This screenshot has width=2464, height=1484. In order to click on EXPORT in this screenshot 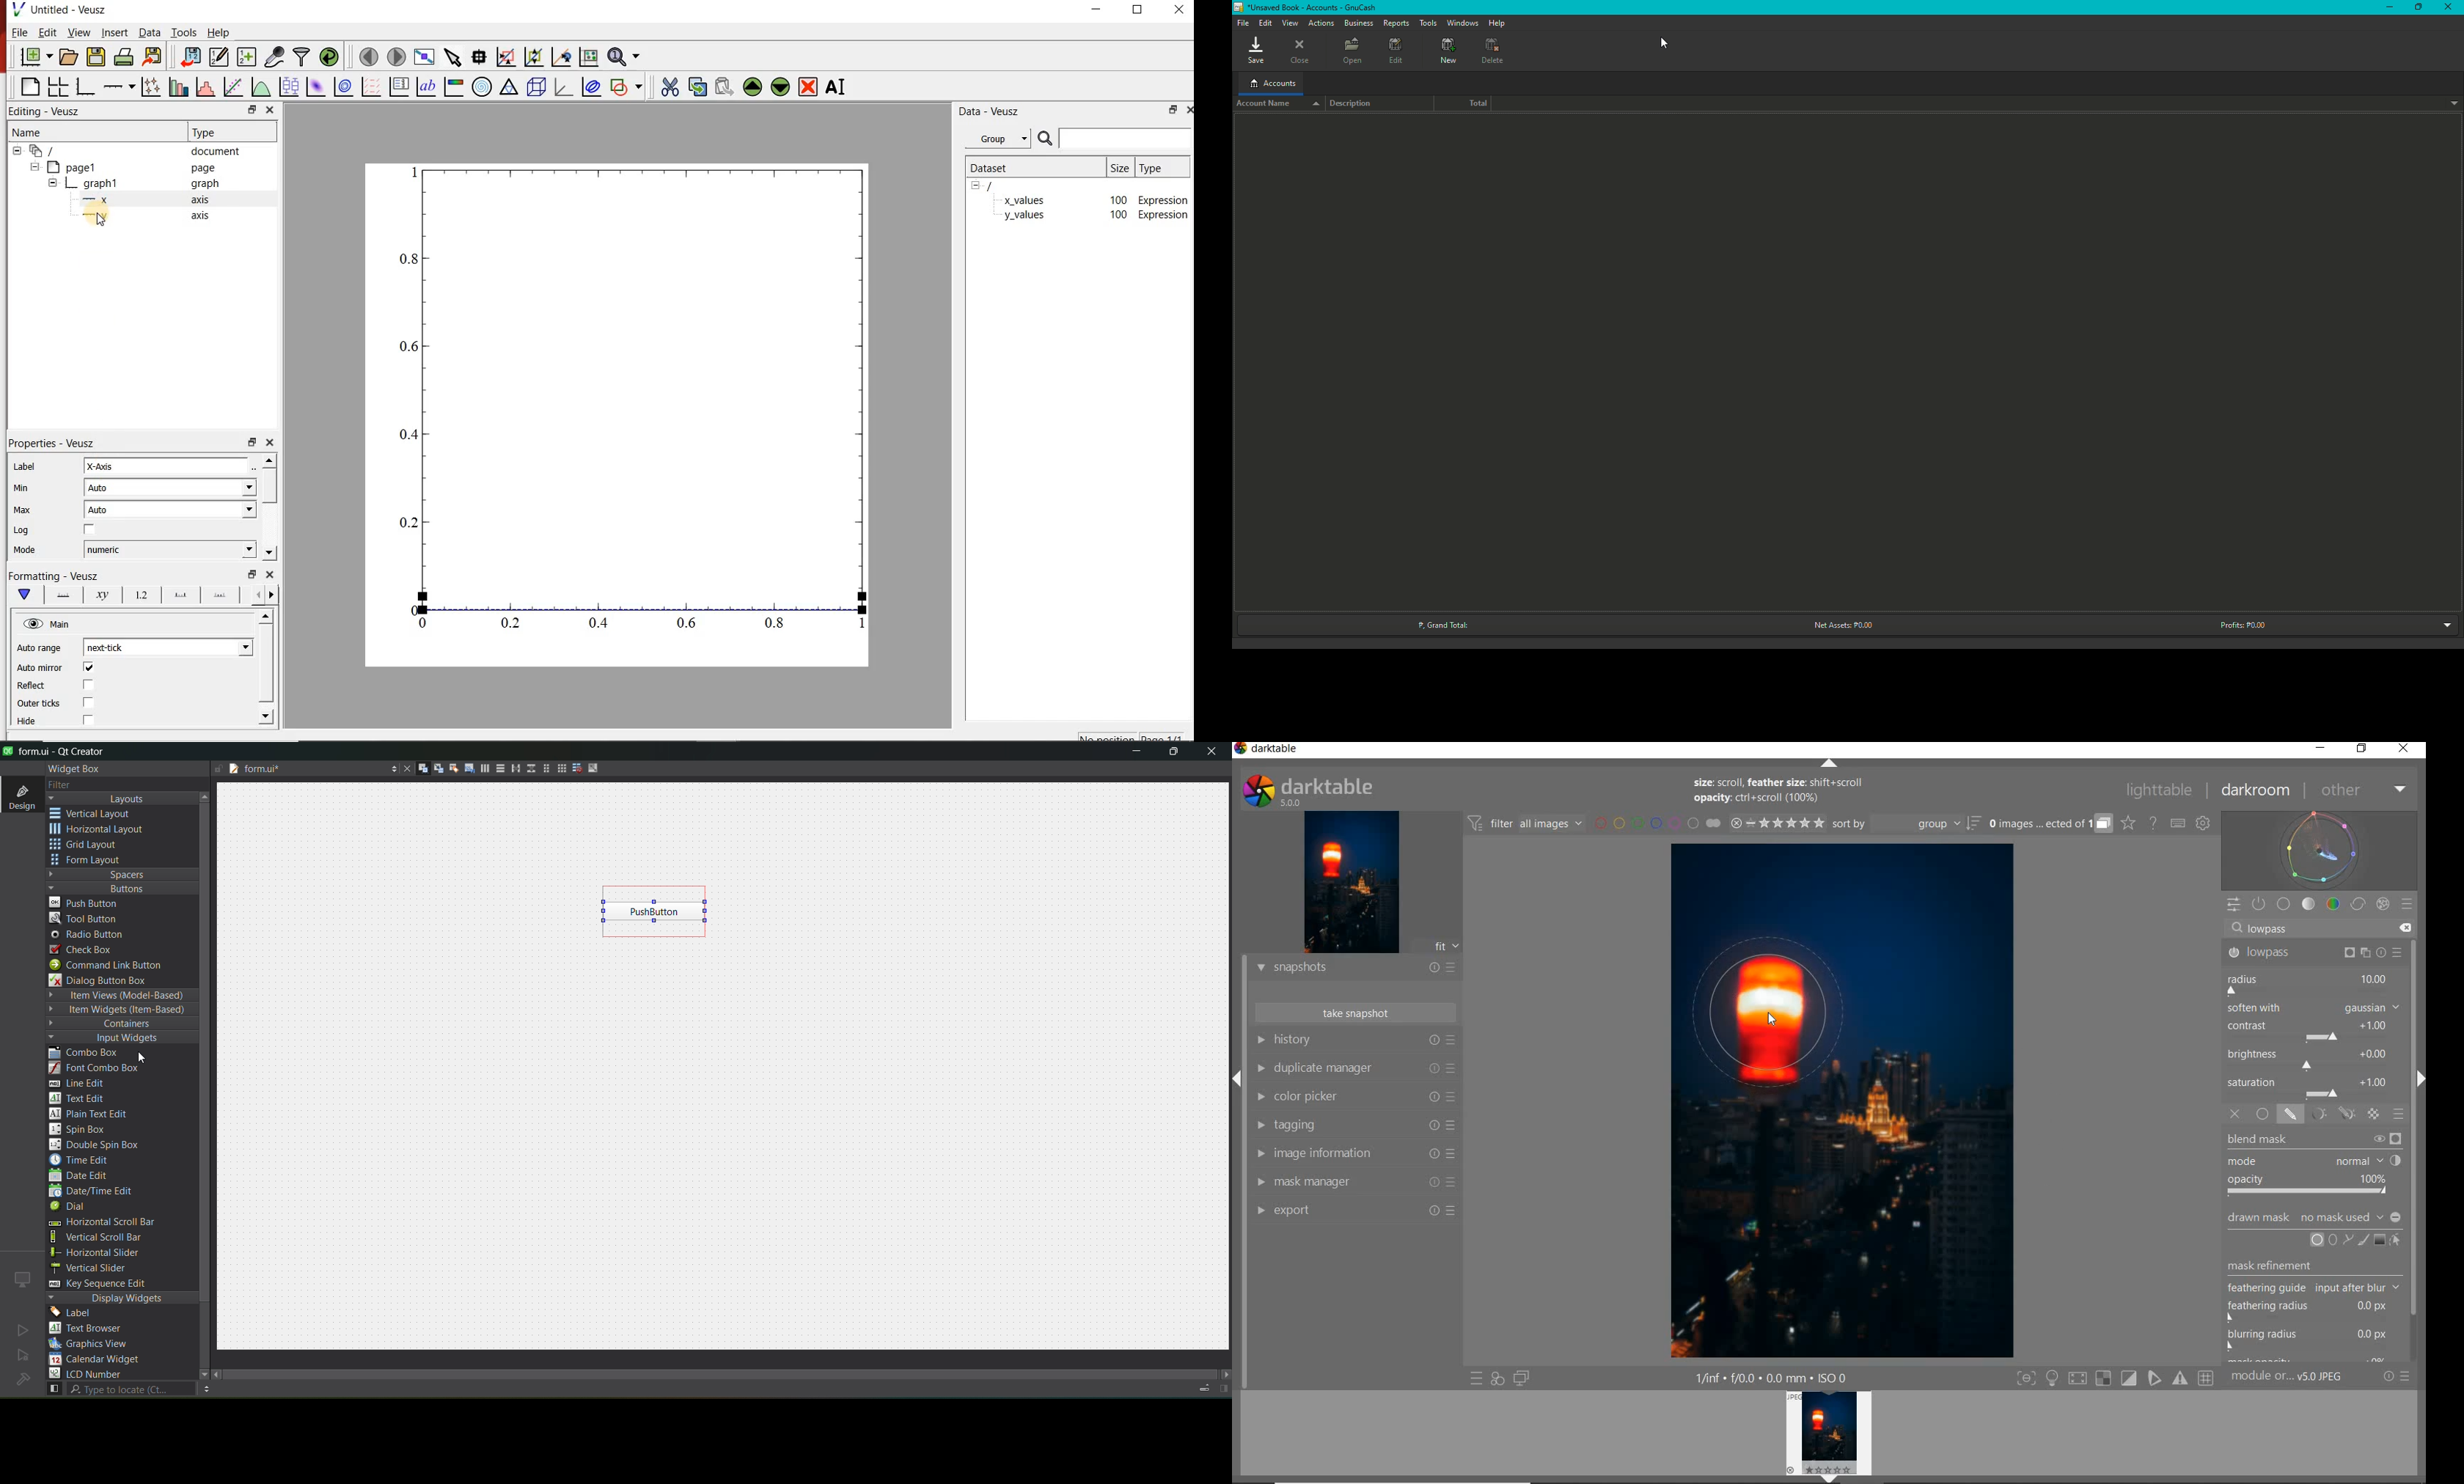, I will do `click(1356, 1210)`.